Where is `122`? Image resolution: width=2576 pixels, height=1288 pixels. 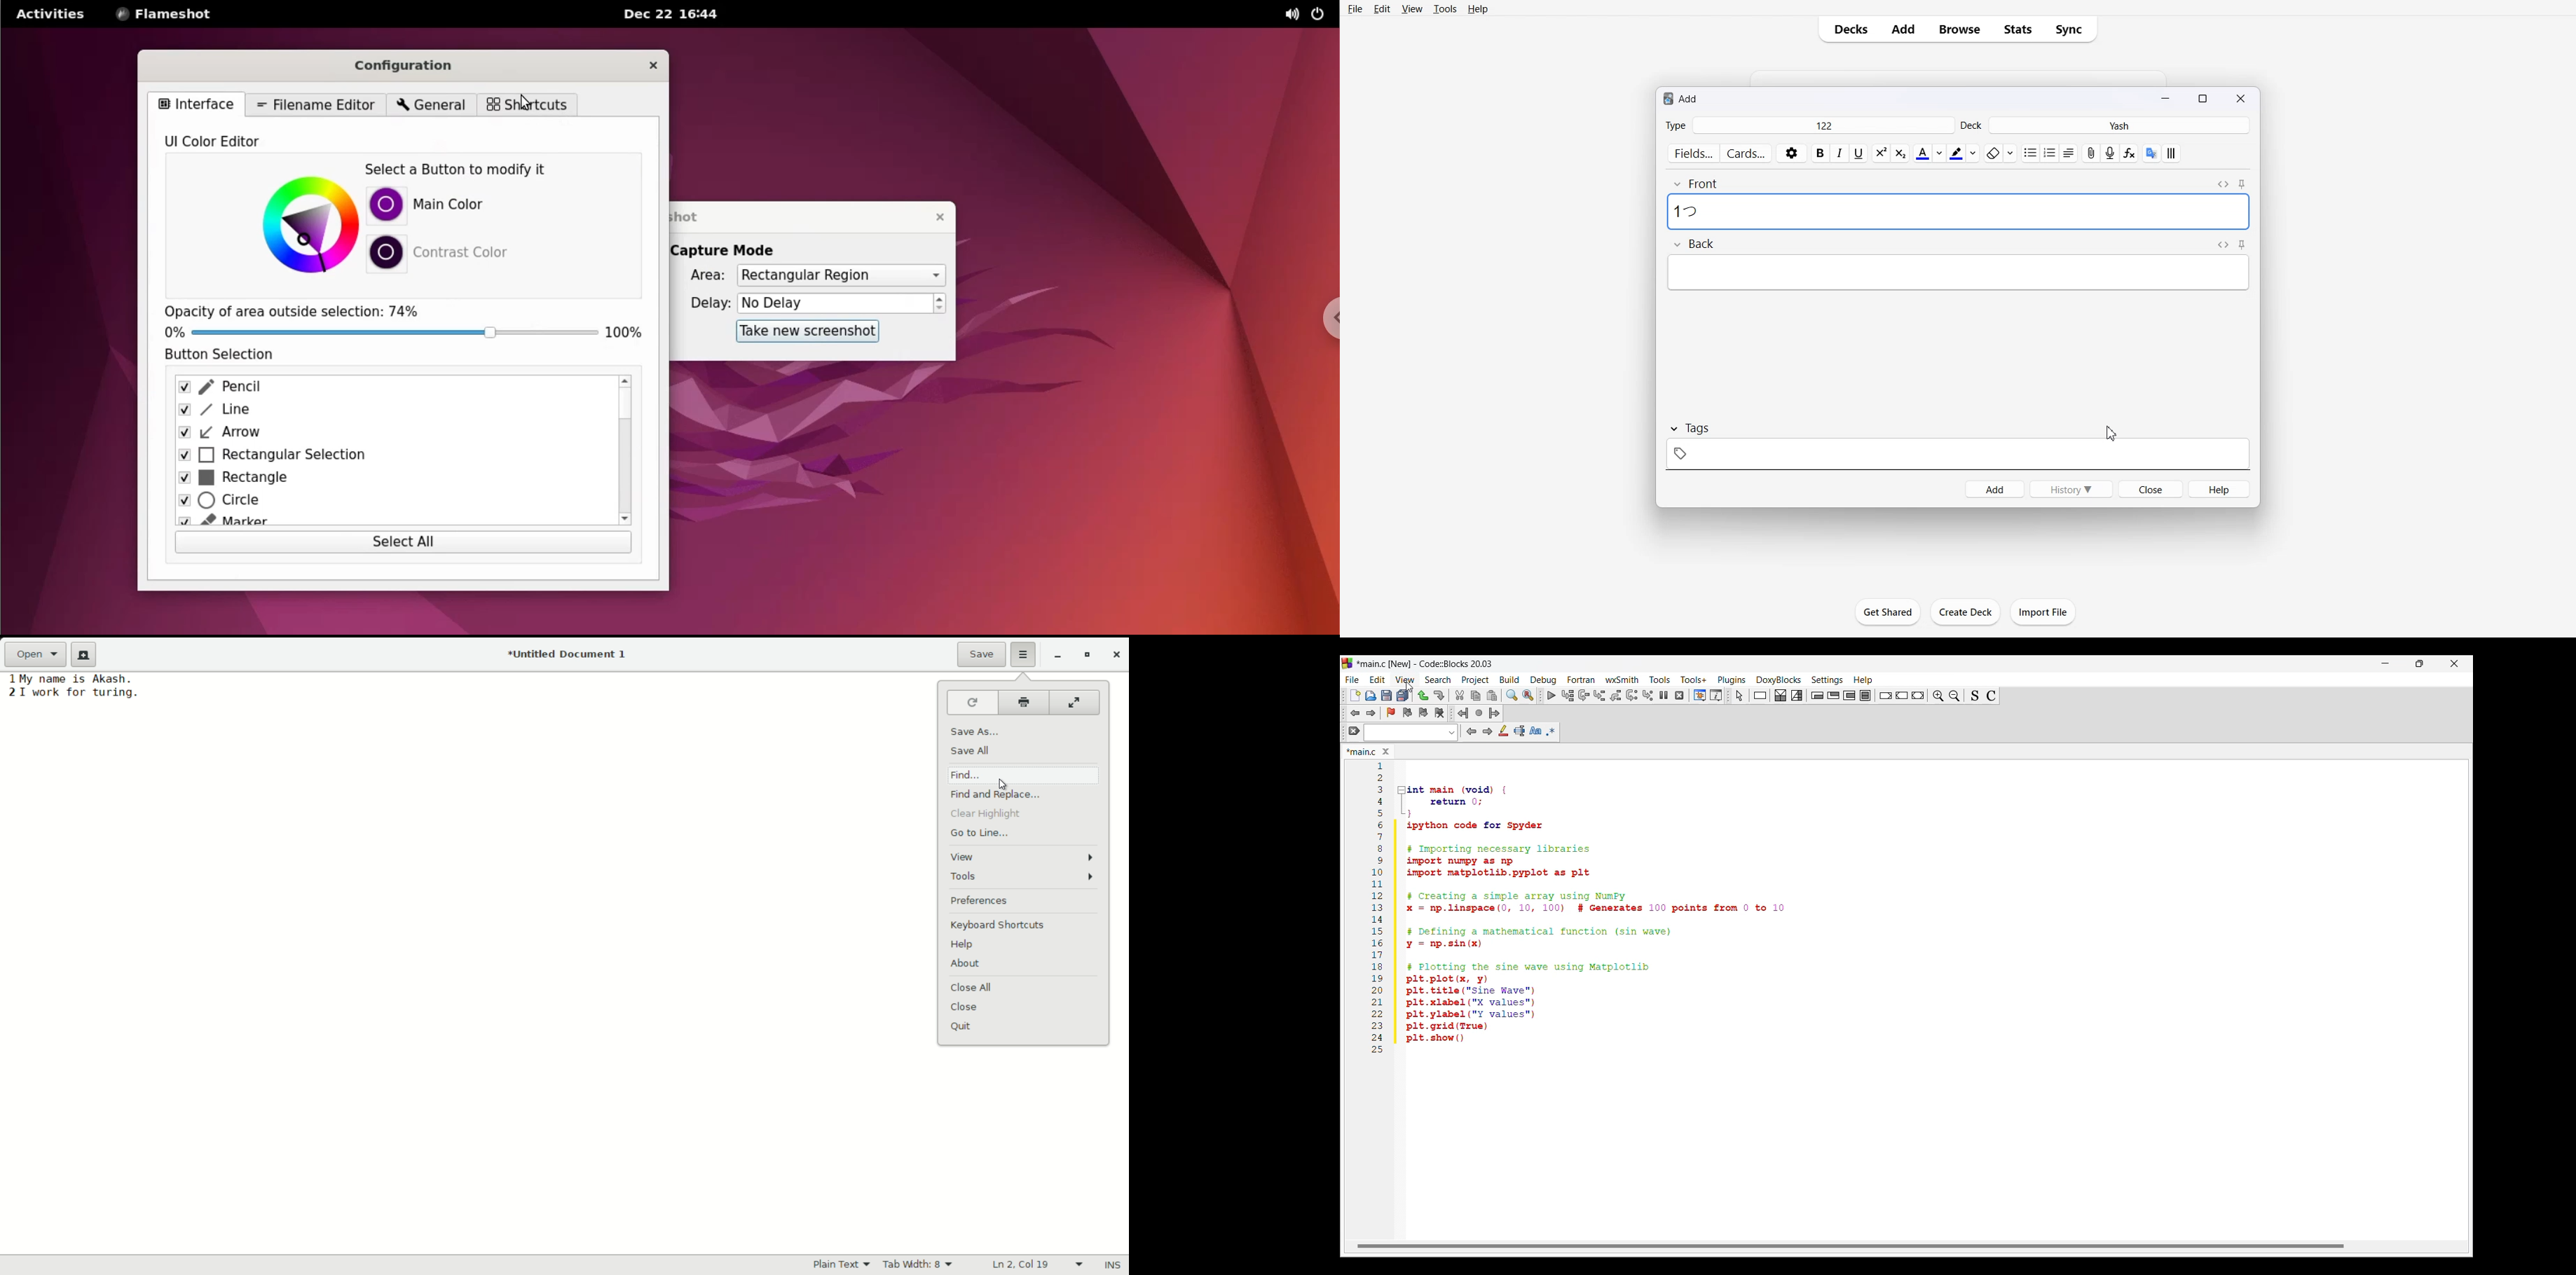
122 is located at coordinates (1823, 125).